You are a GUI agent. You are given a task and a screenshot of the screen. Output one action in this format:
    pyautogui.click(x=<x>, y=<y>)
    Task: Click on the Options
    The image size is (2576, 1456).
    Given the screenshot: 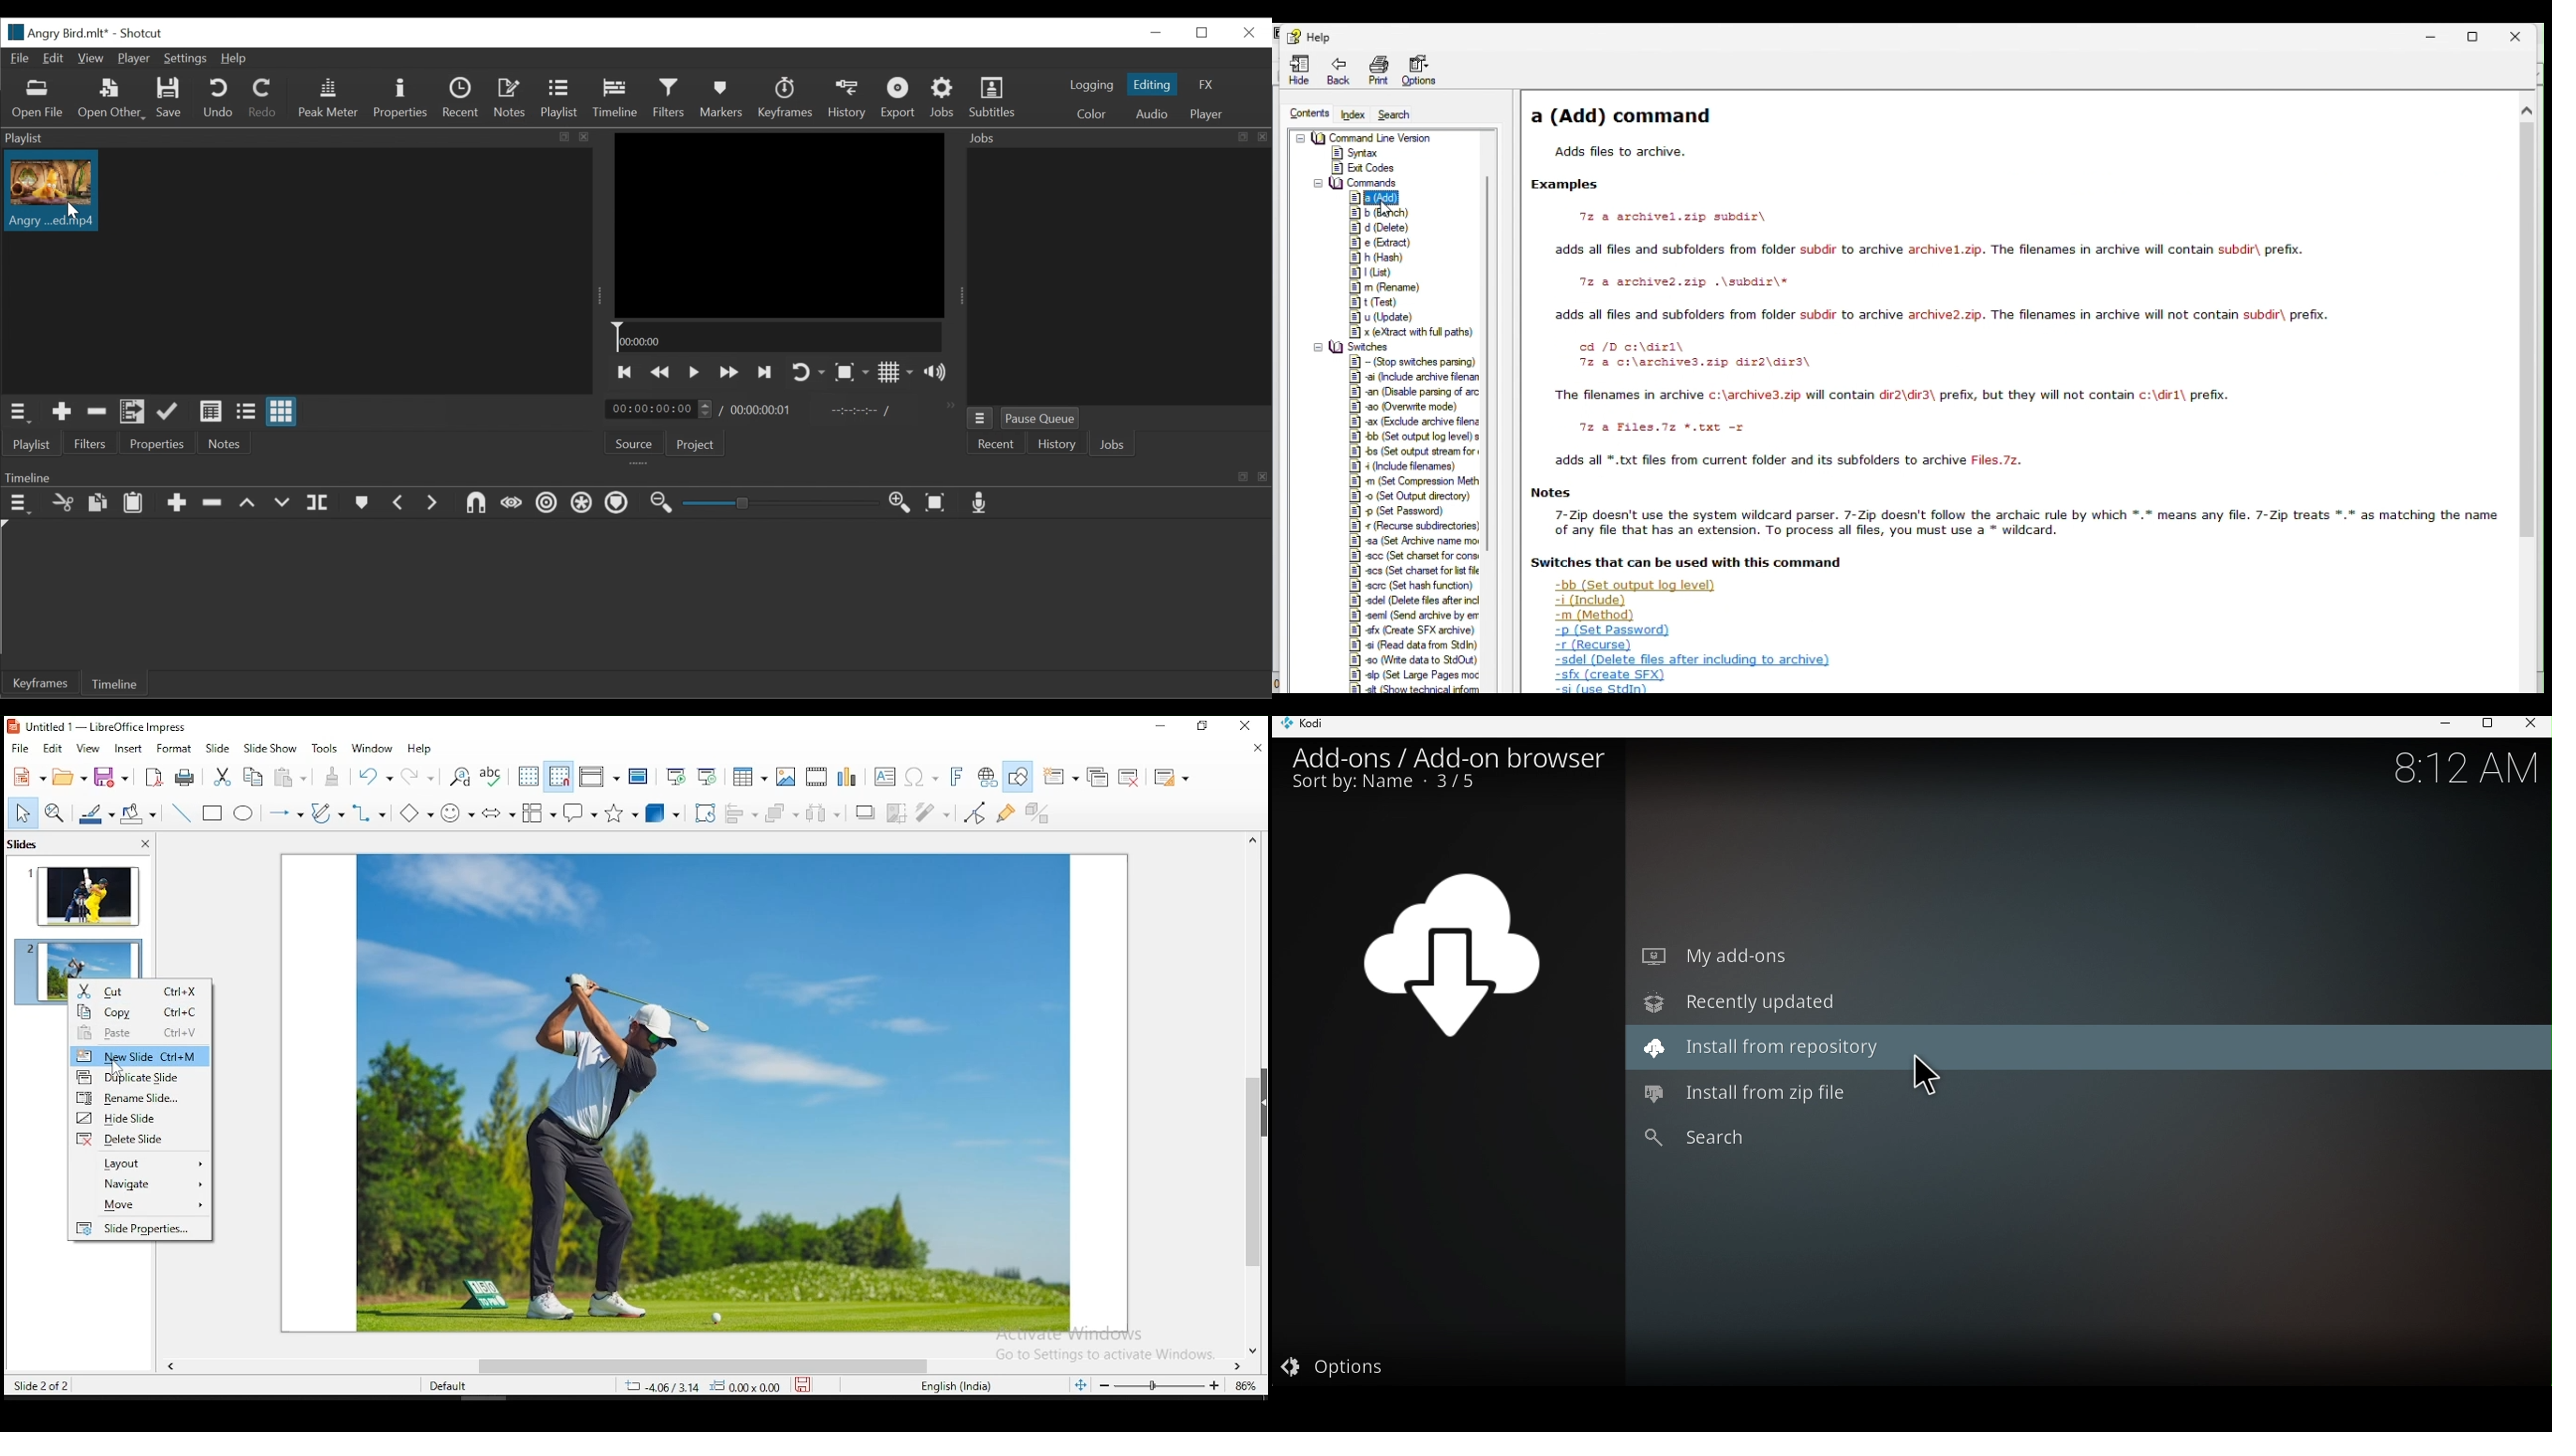 What is the action you would take?
    pyautogui.click(x=1360, y=1366)
    